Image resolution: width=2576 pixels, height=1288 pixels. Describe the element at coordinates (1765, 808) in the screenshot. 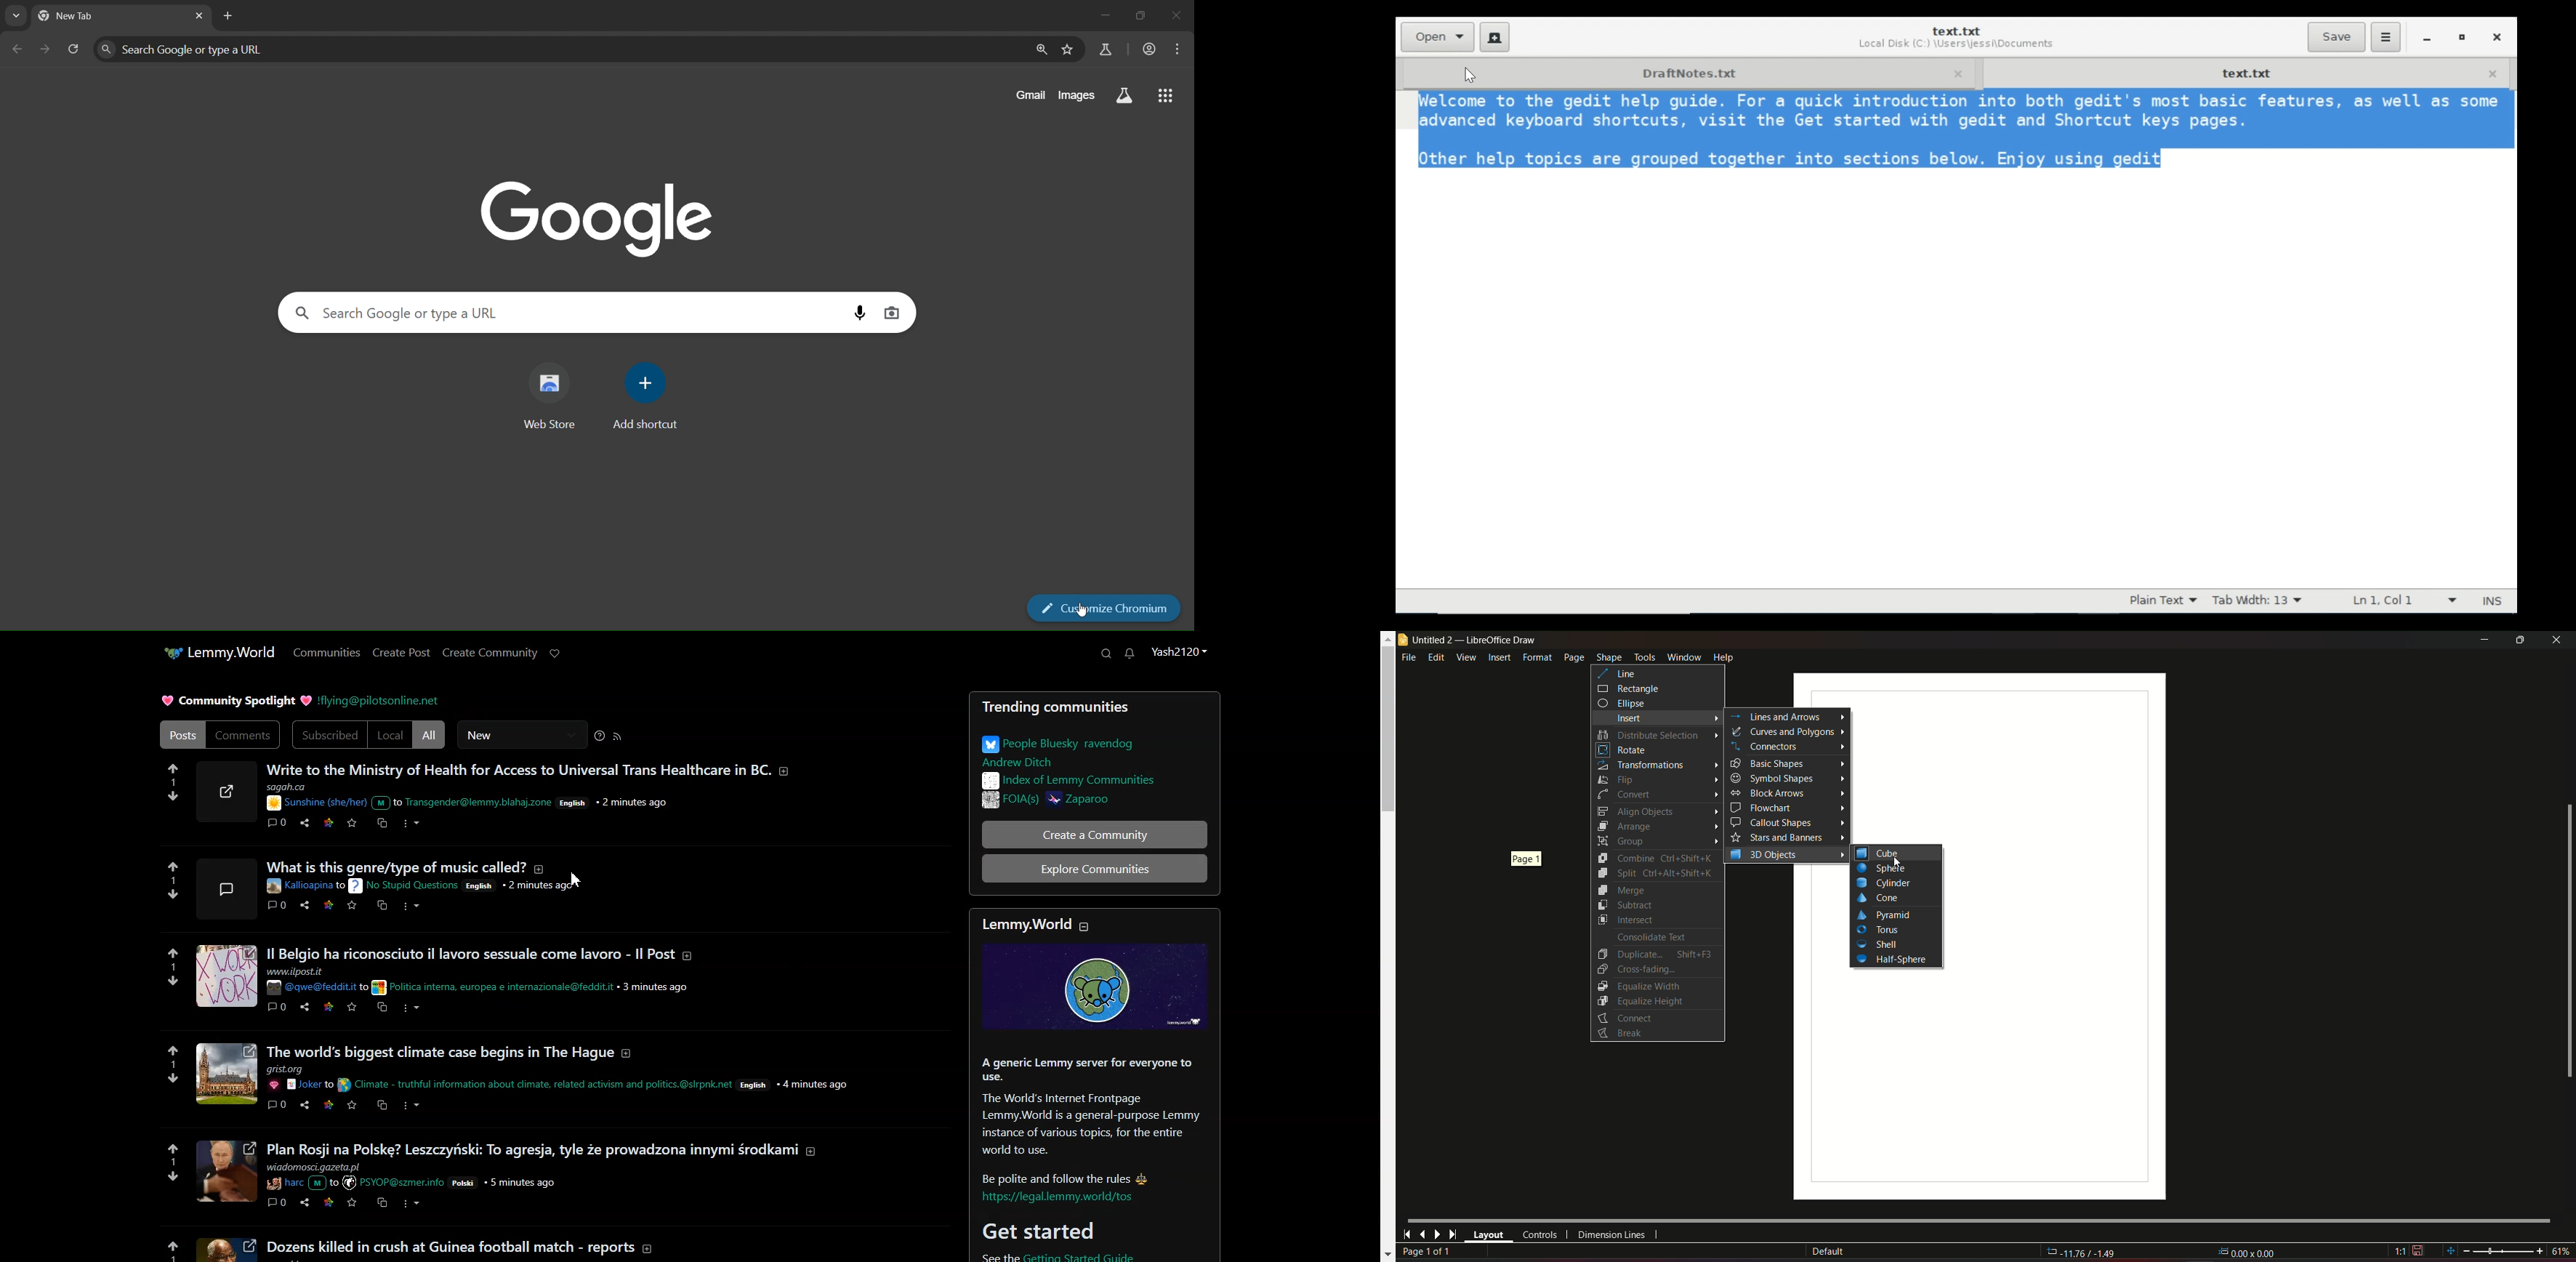

I see `Flowchart` at that location.